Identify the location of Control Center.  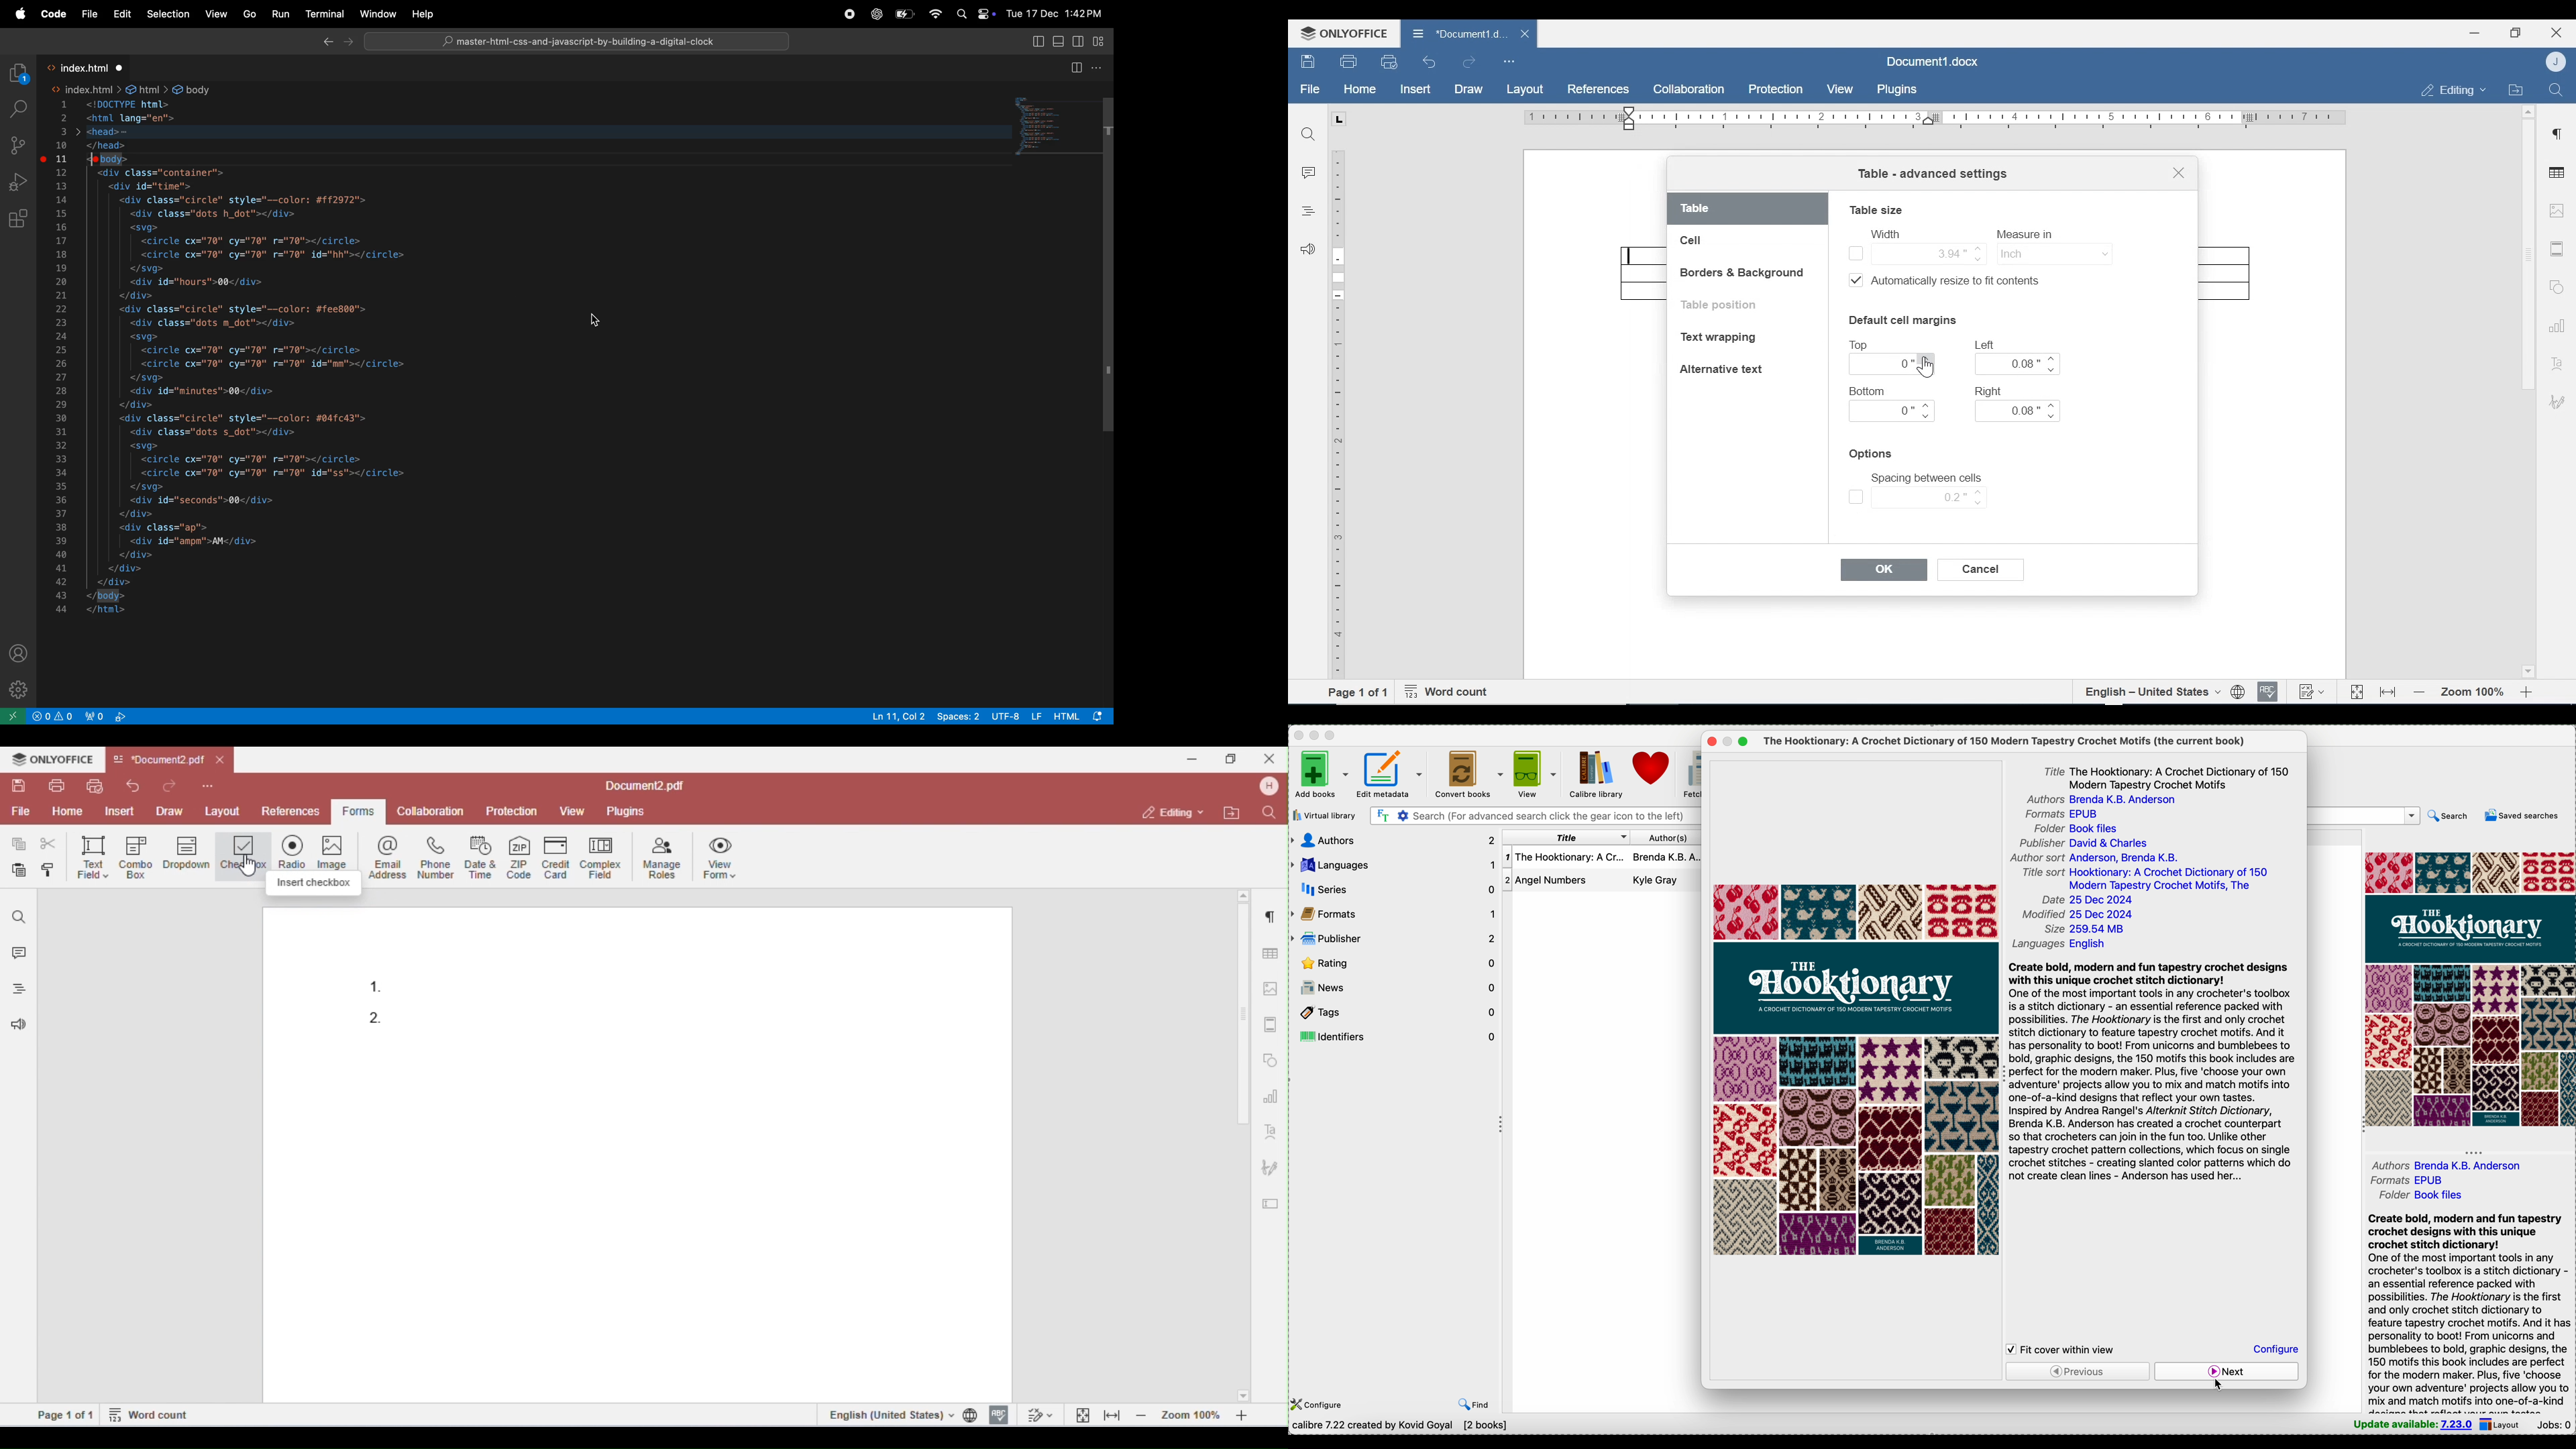
(987, 13).